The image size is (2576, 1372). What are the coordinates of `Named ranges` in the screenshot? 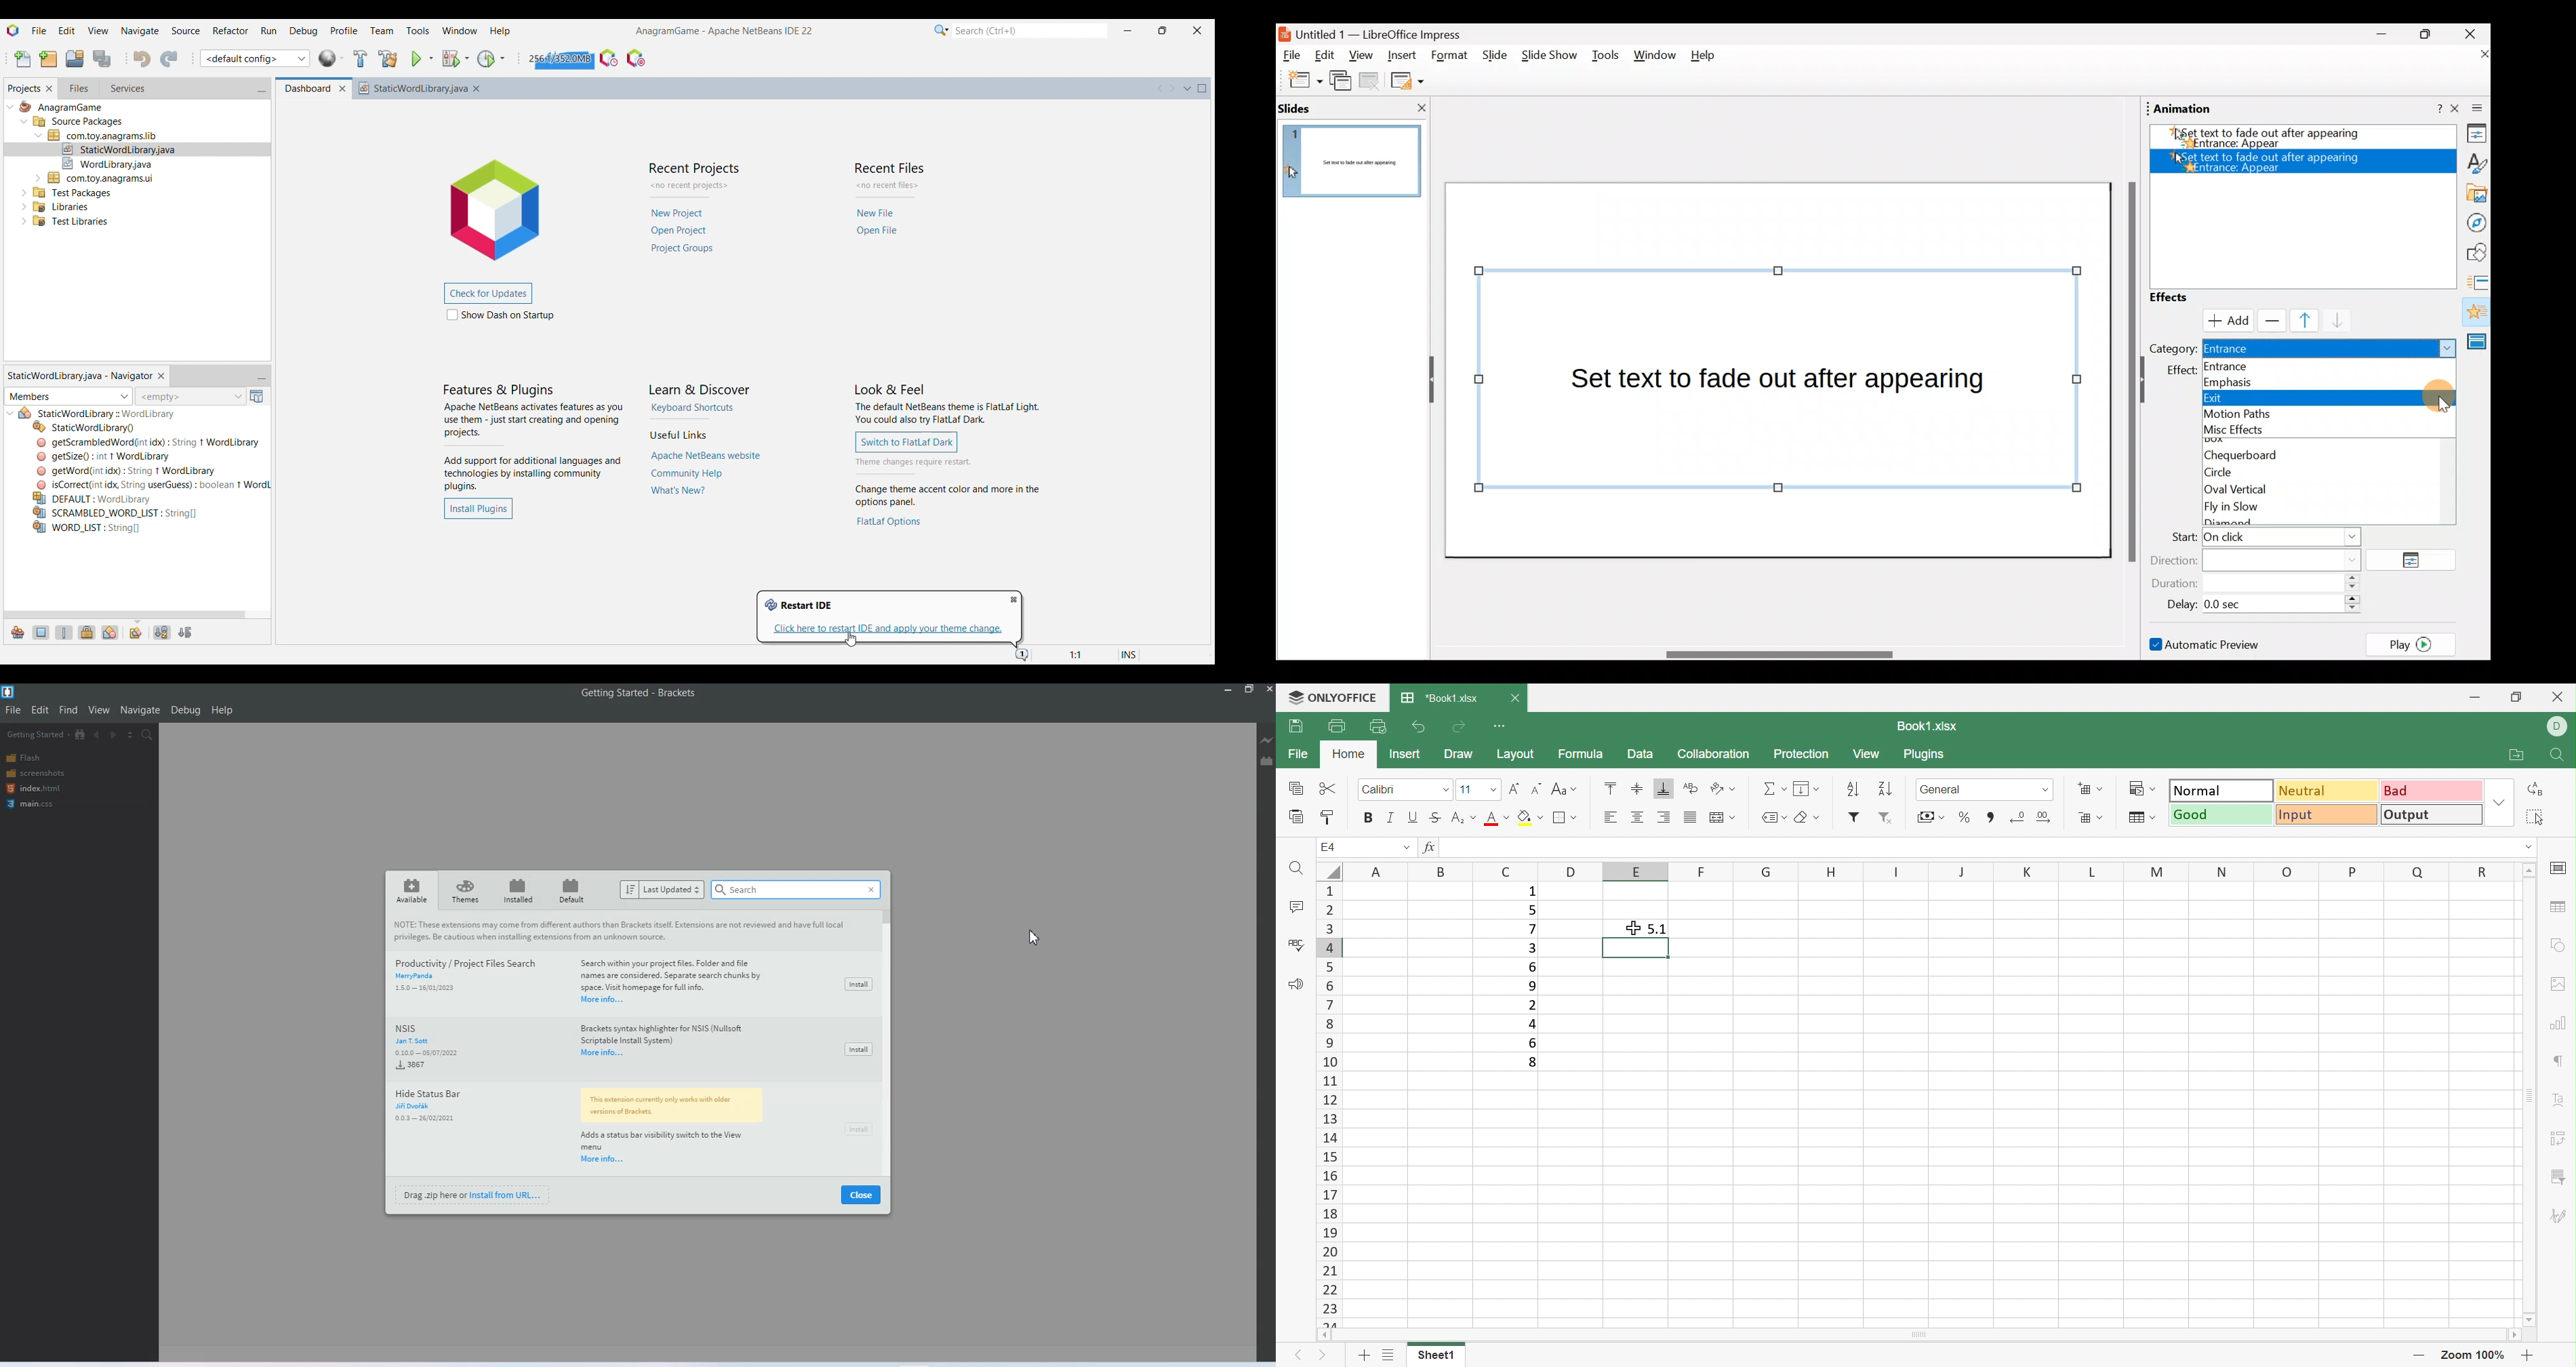 It's located at (1773, 817).